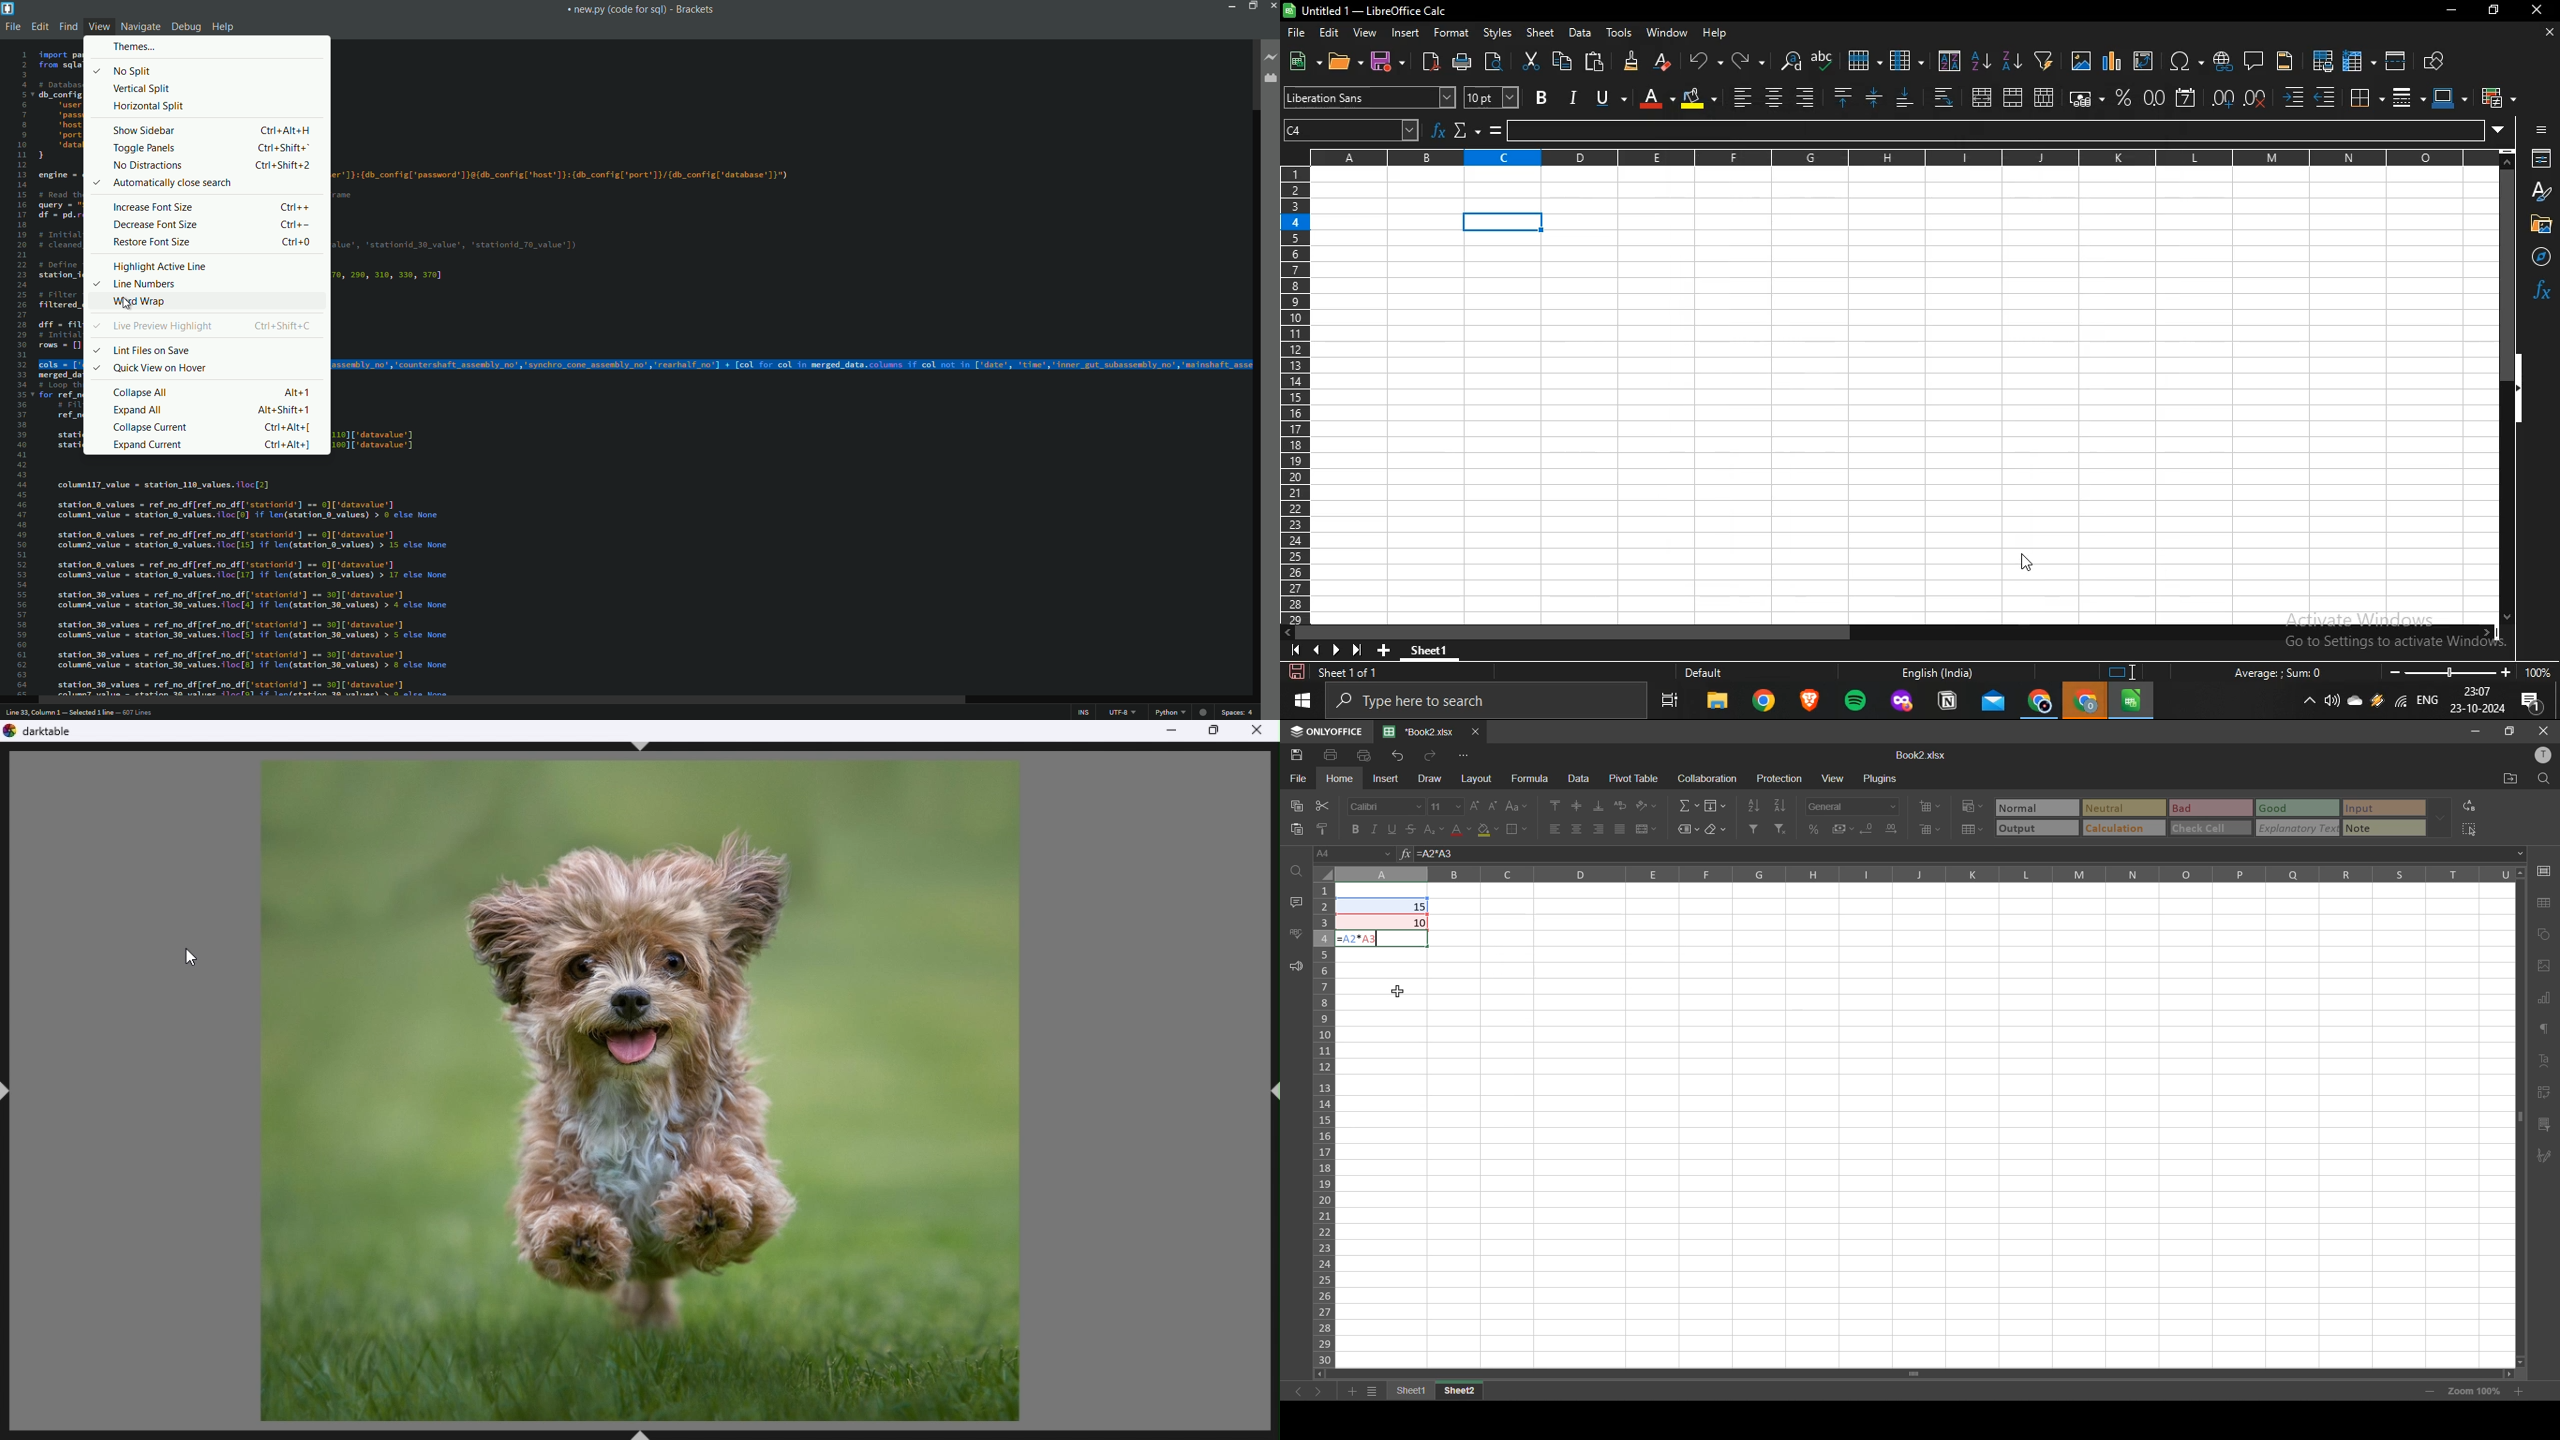 Image resolution: width=2576 pixels, height=1456 pixels. Describe the element at coordinates (1272, 5) in the screenshot. I see `close app` at that location.